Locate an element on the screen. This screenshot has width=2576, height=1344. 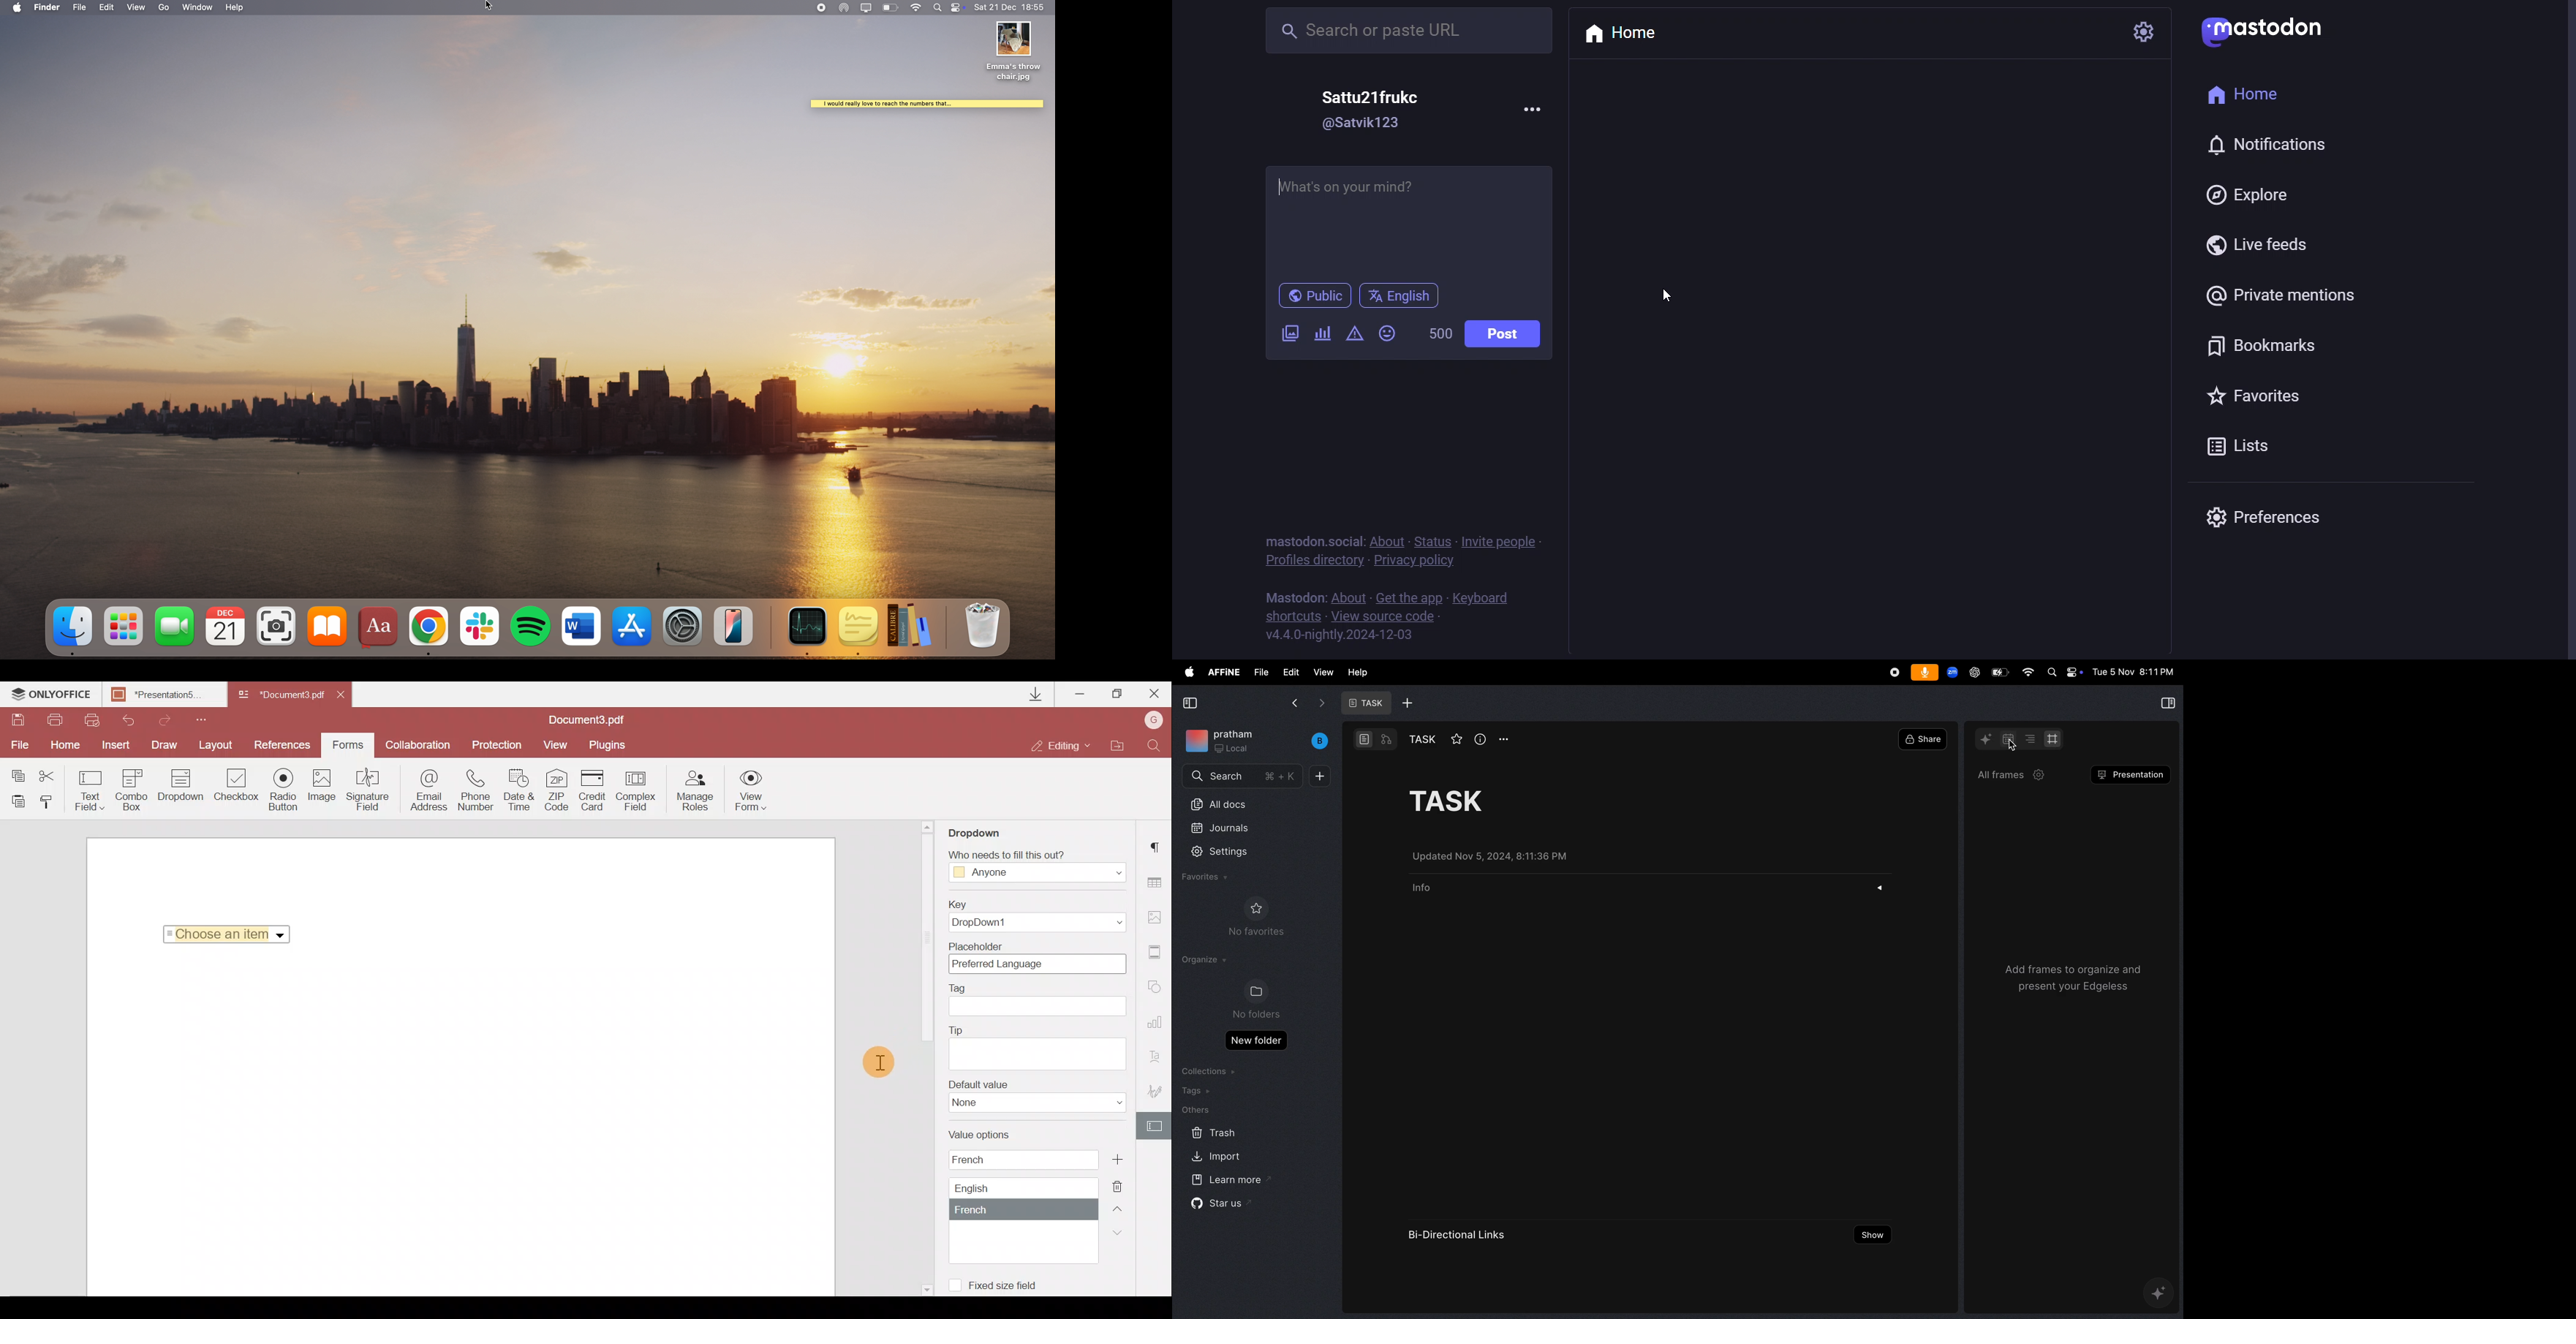
drop down is located at coordinates (1883, 889).